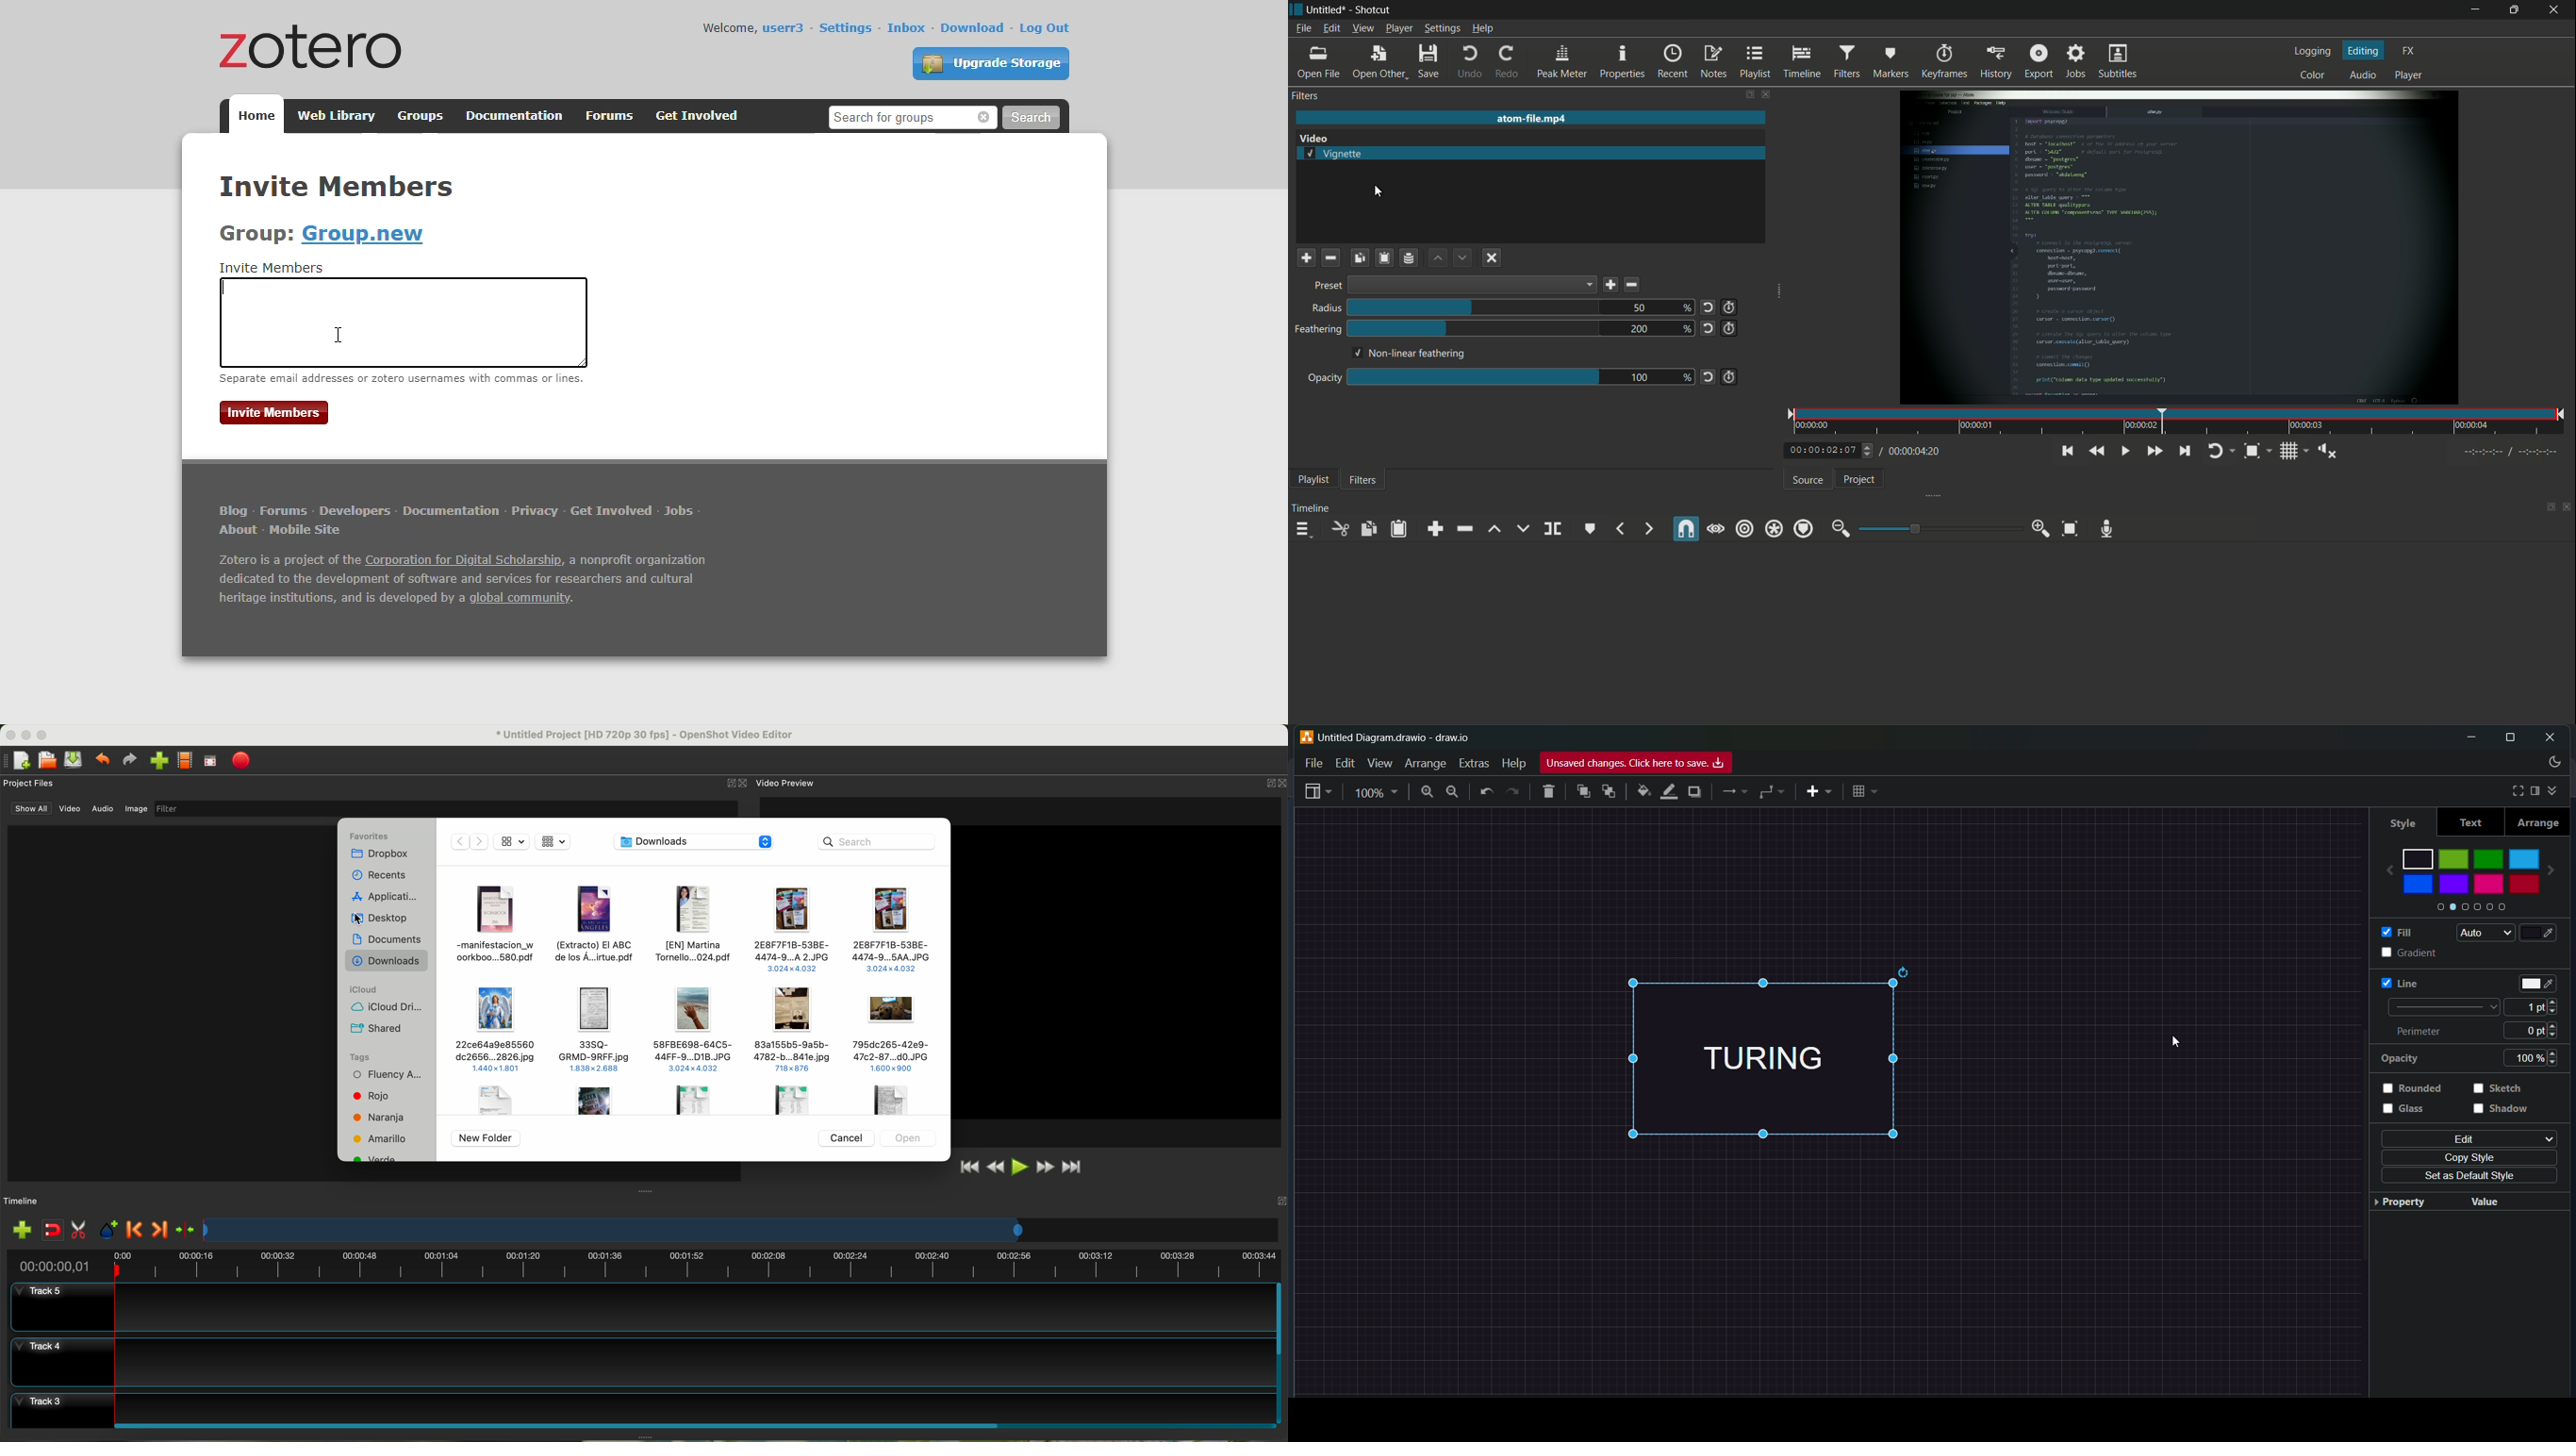  I want to click on adjustment bar, so click(1938, 528).